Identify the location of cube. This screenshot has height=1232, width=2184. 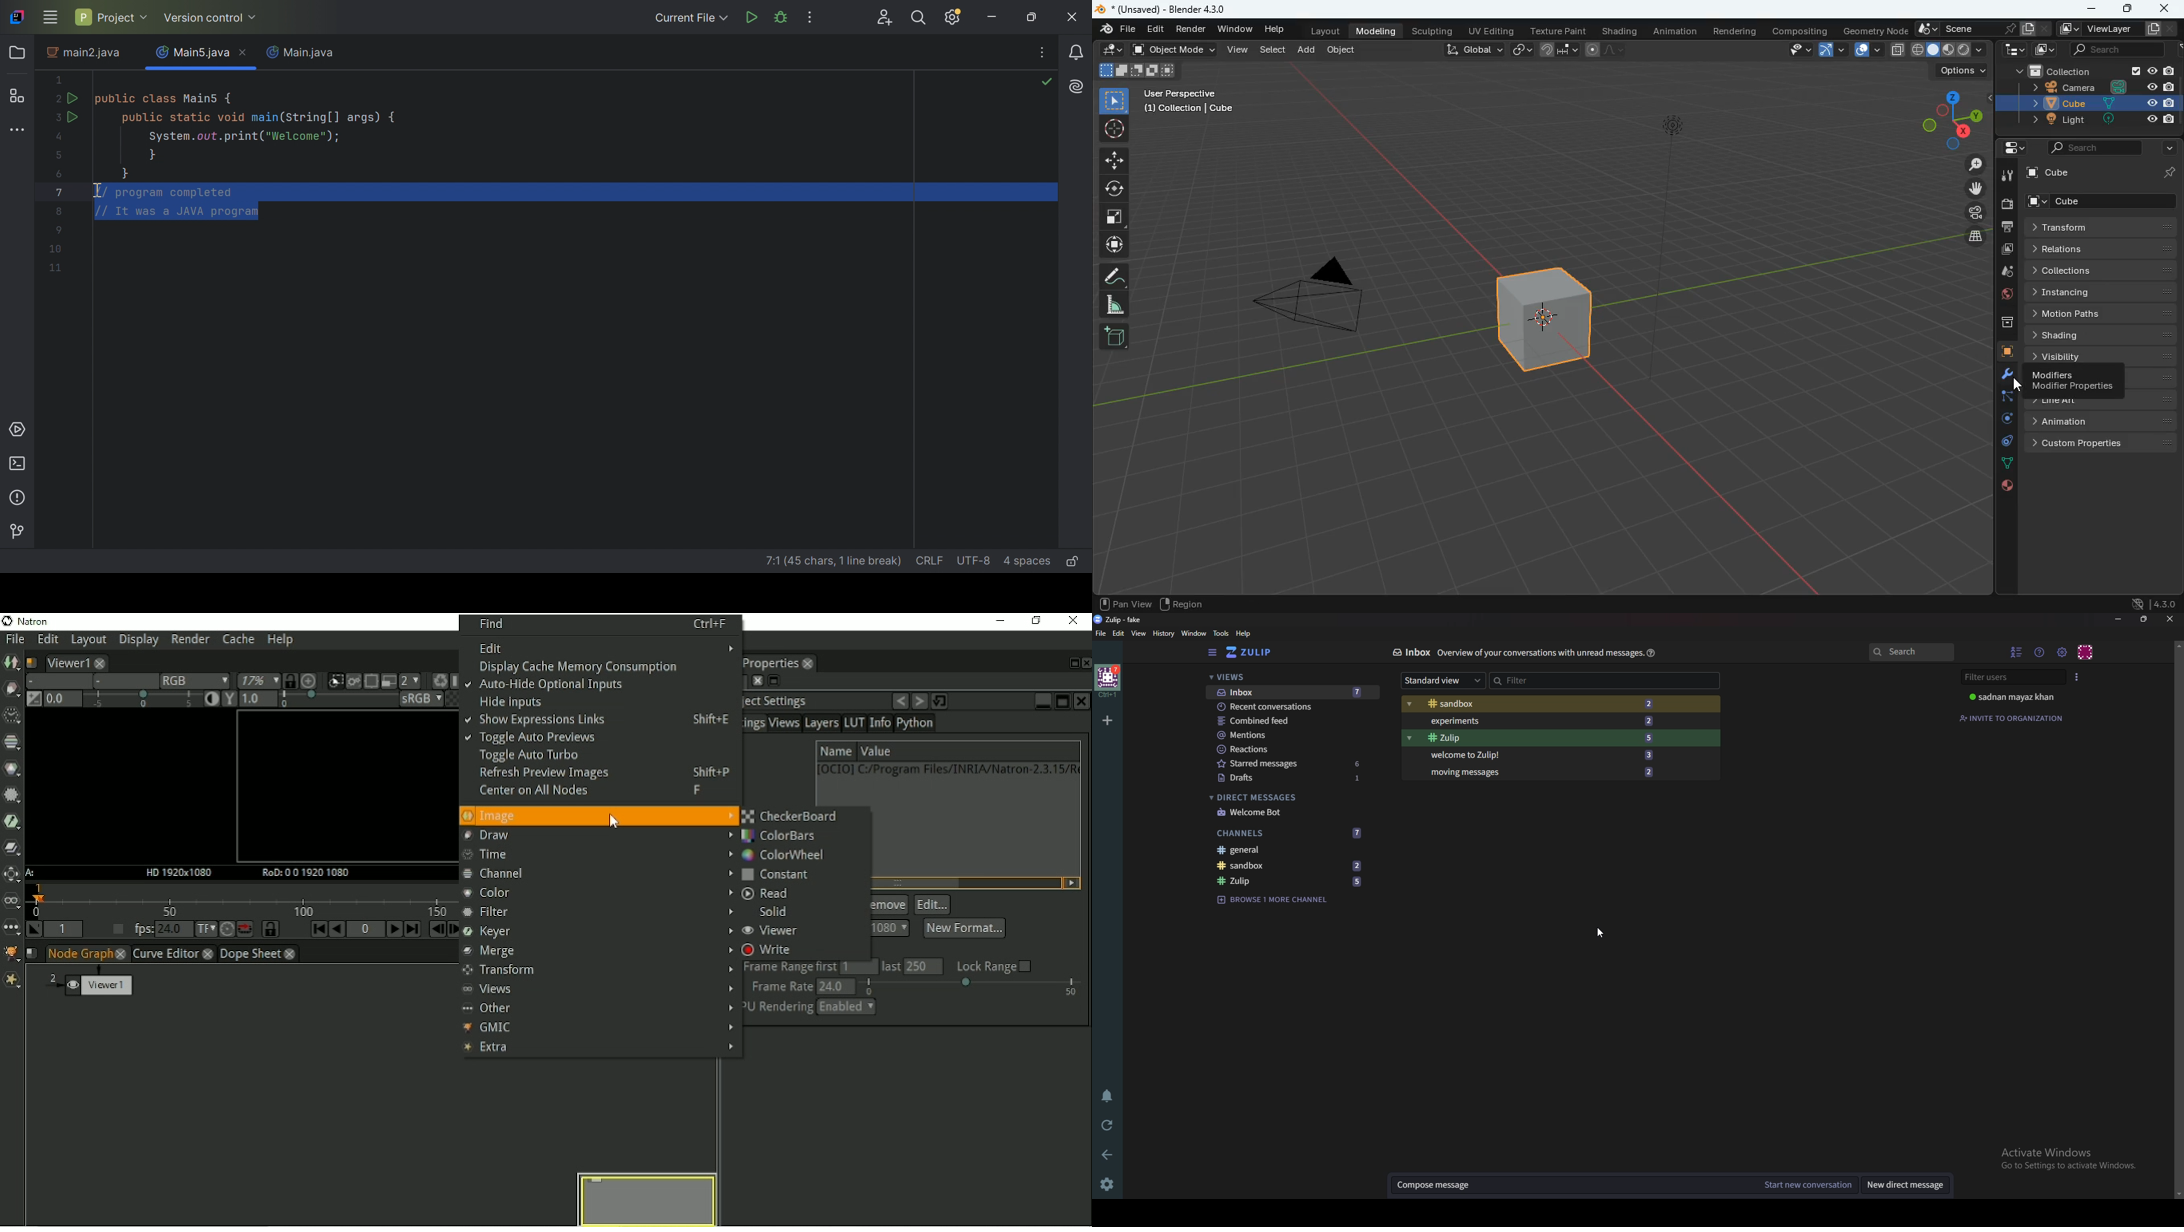
(2098, 171).